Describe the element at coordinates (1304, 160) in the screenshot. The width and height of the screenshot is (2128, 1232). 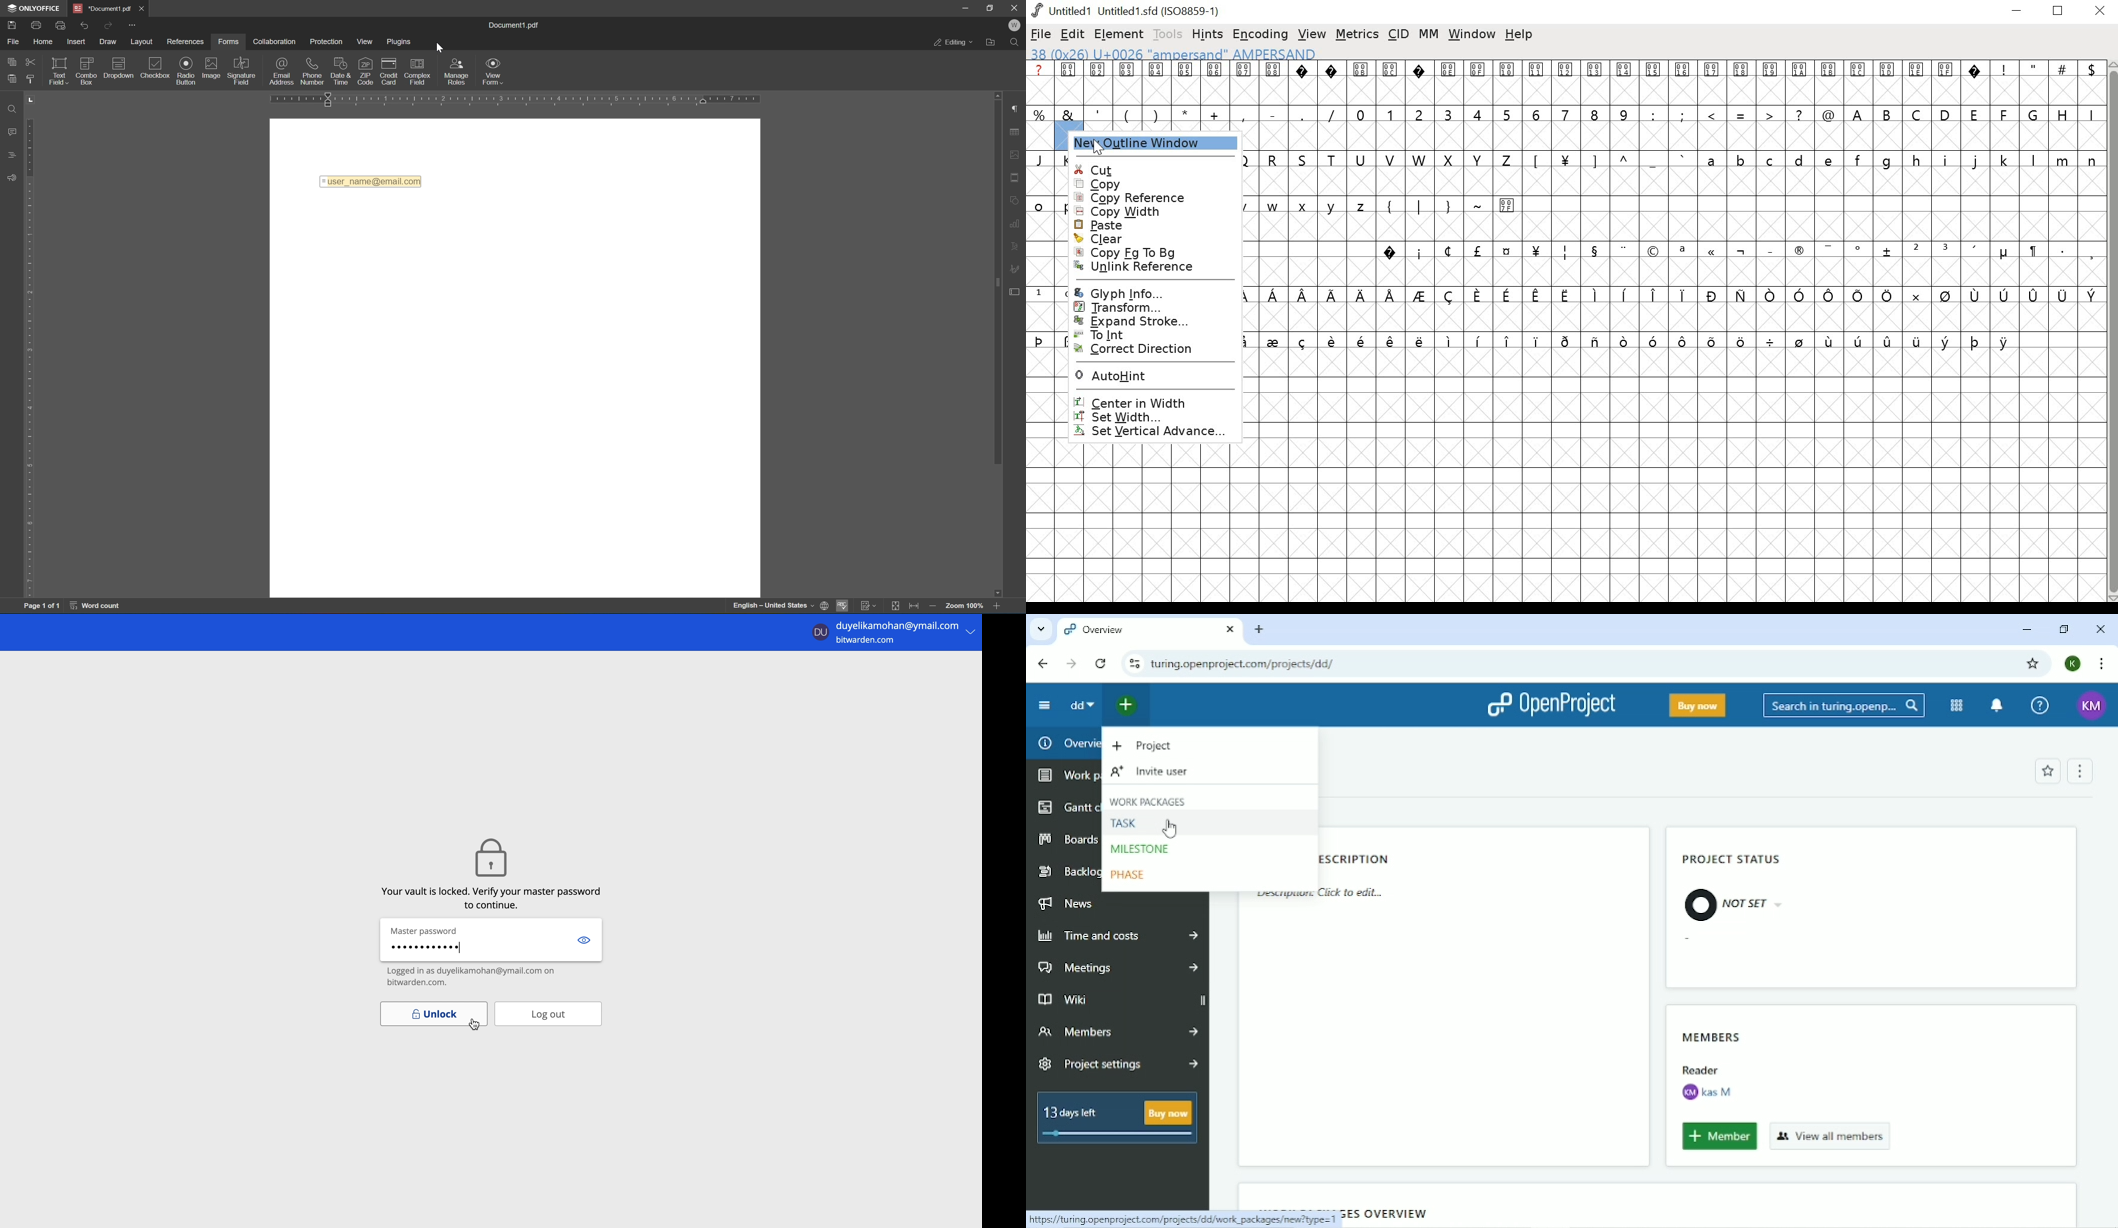
I see `S` at that location.